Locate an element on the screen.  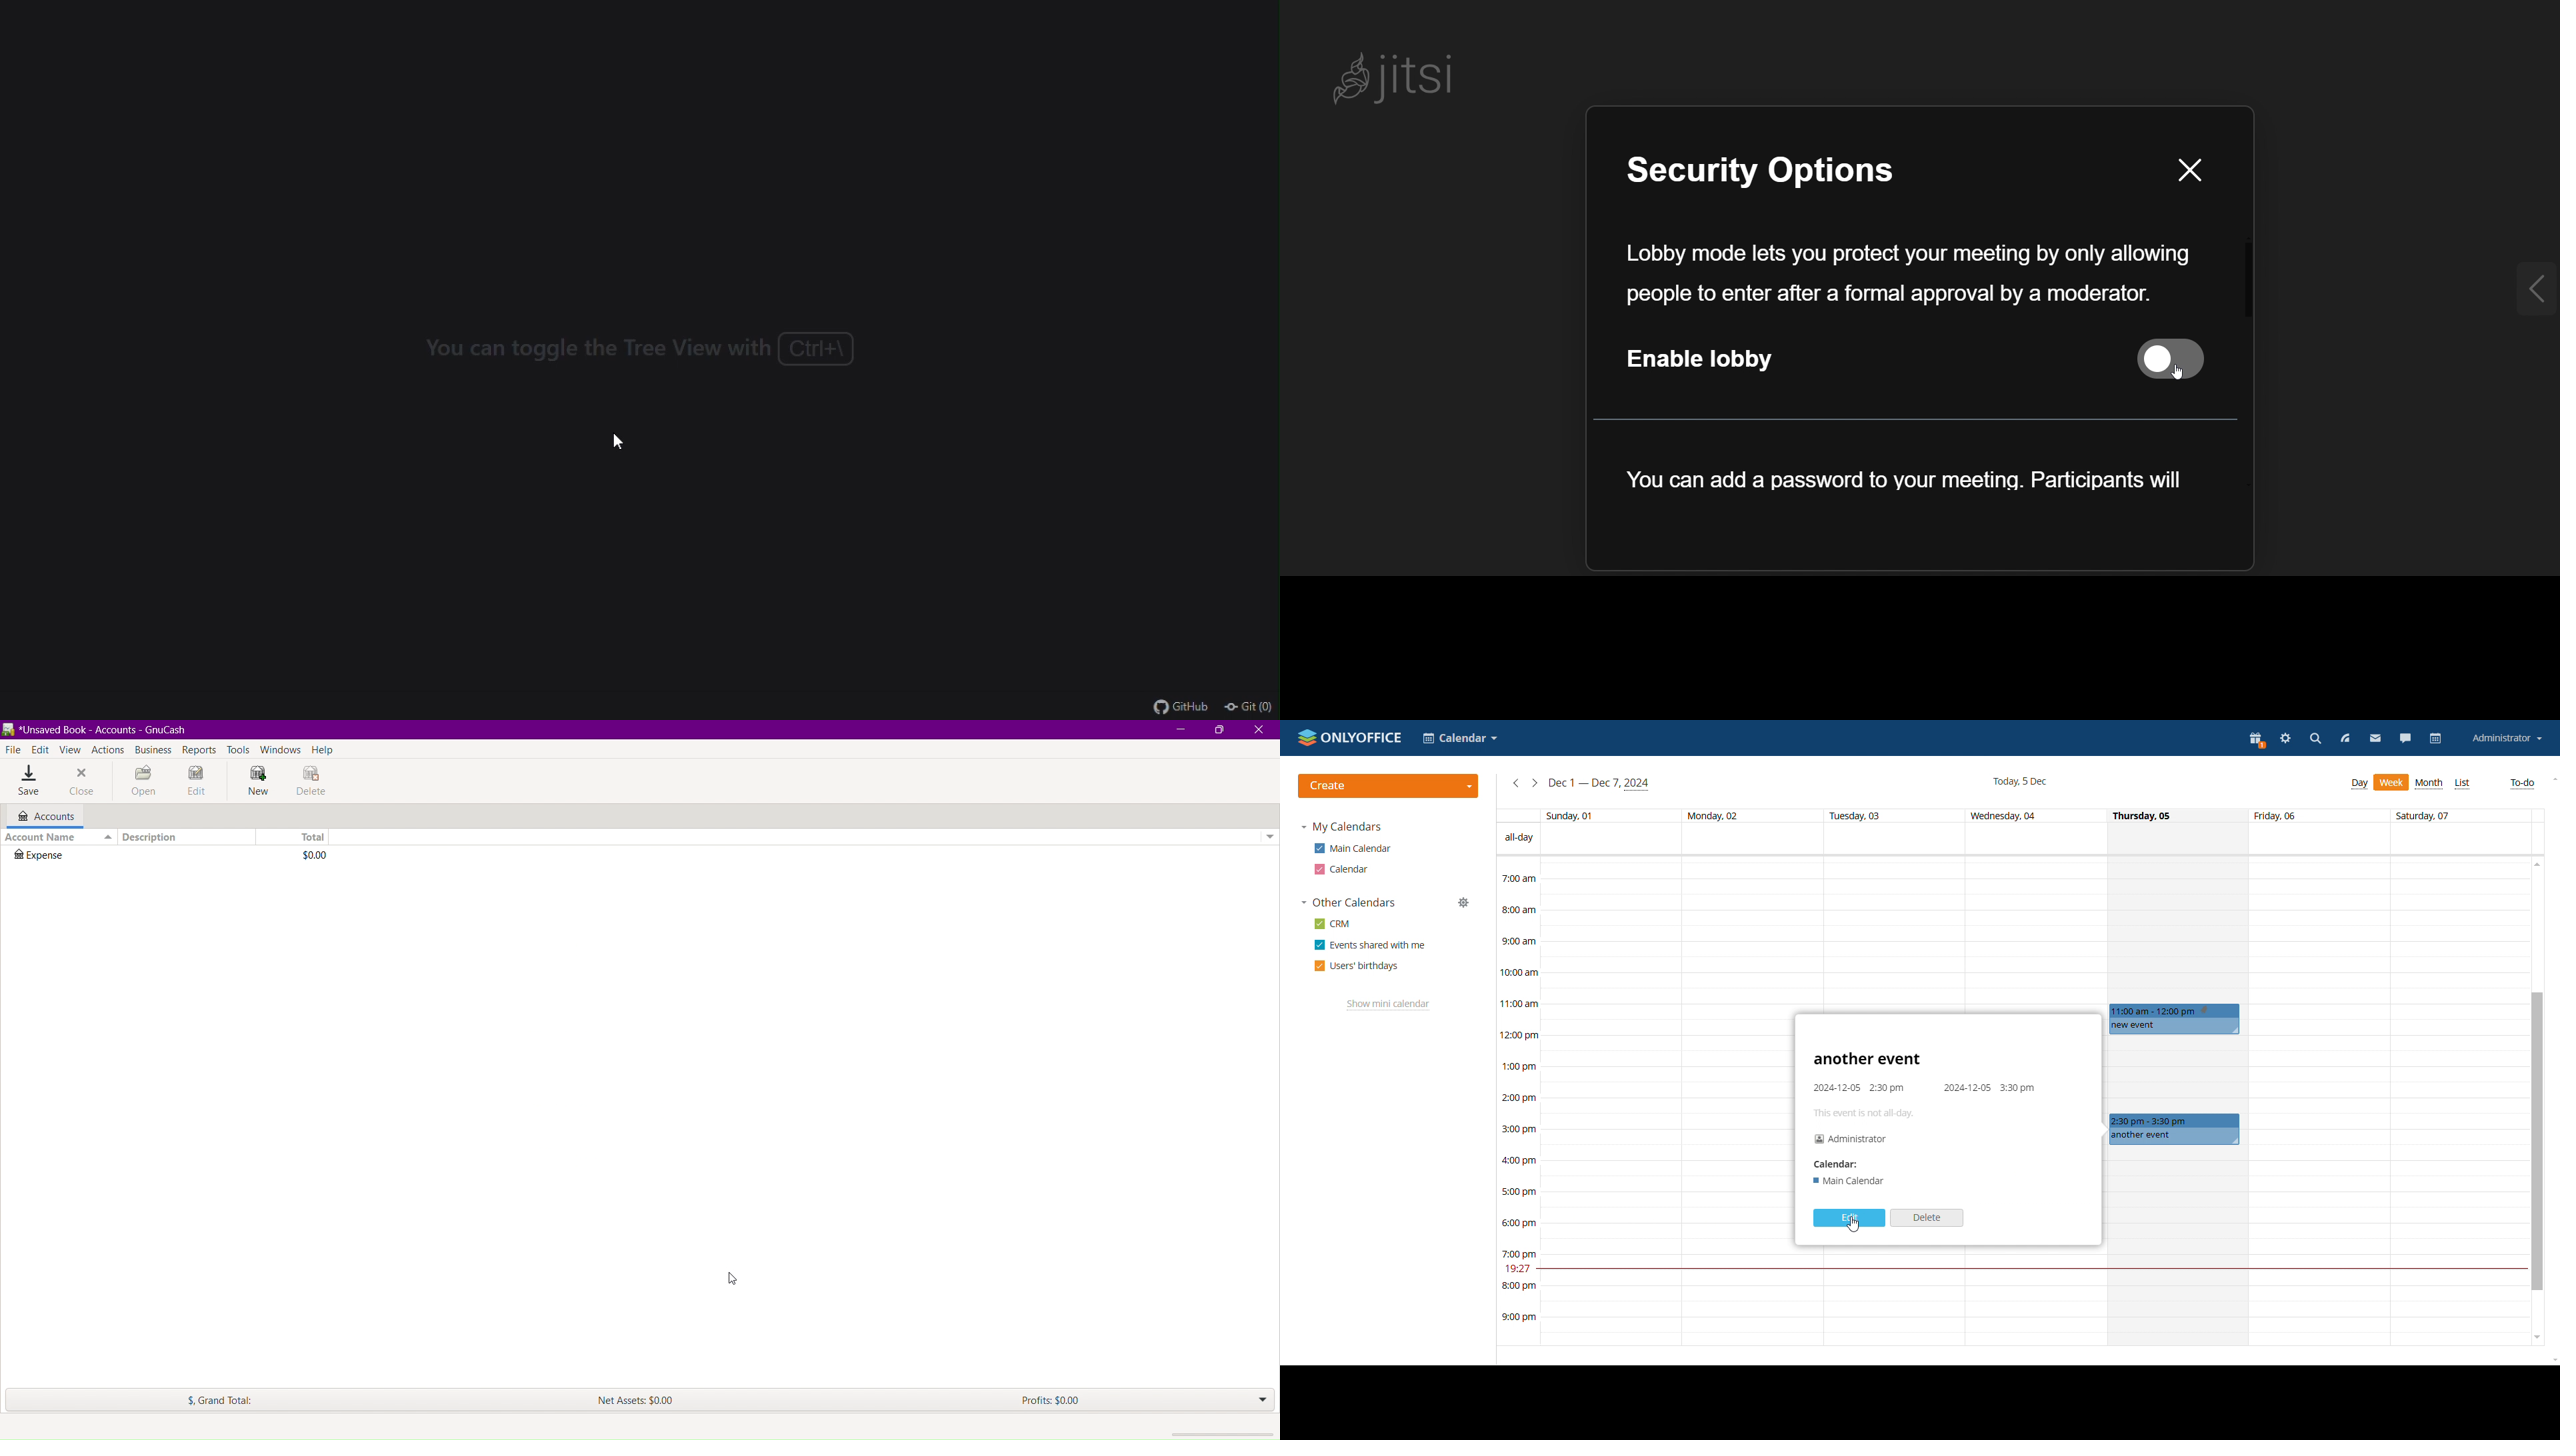
mail is located at coordinates (2376, 740).